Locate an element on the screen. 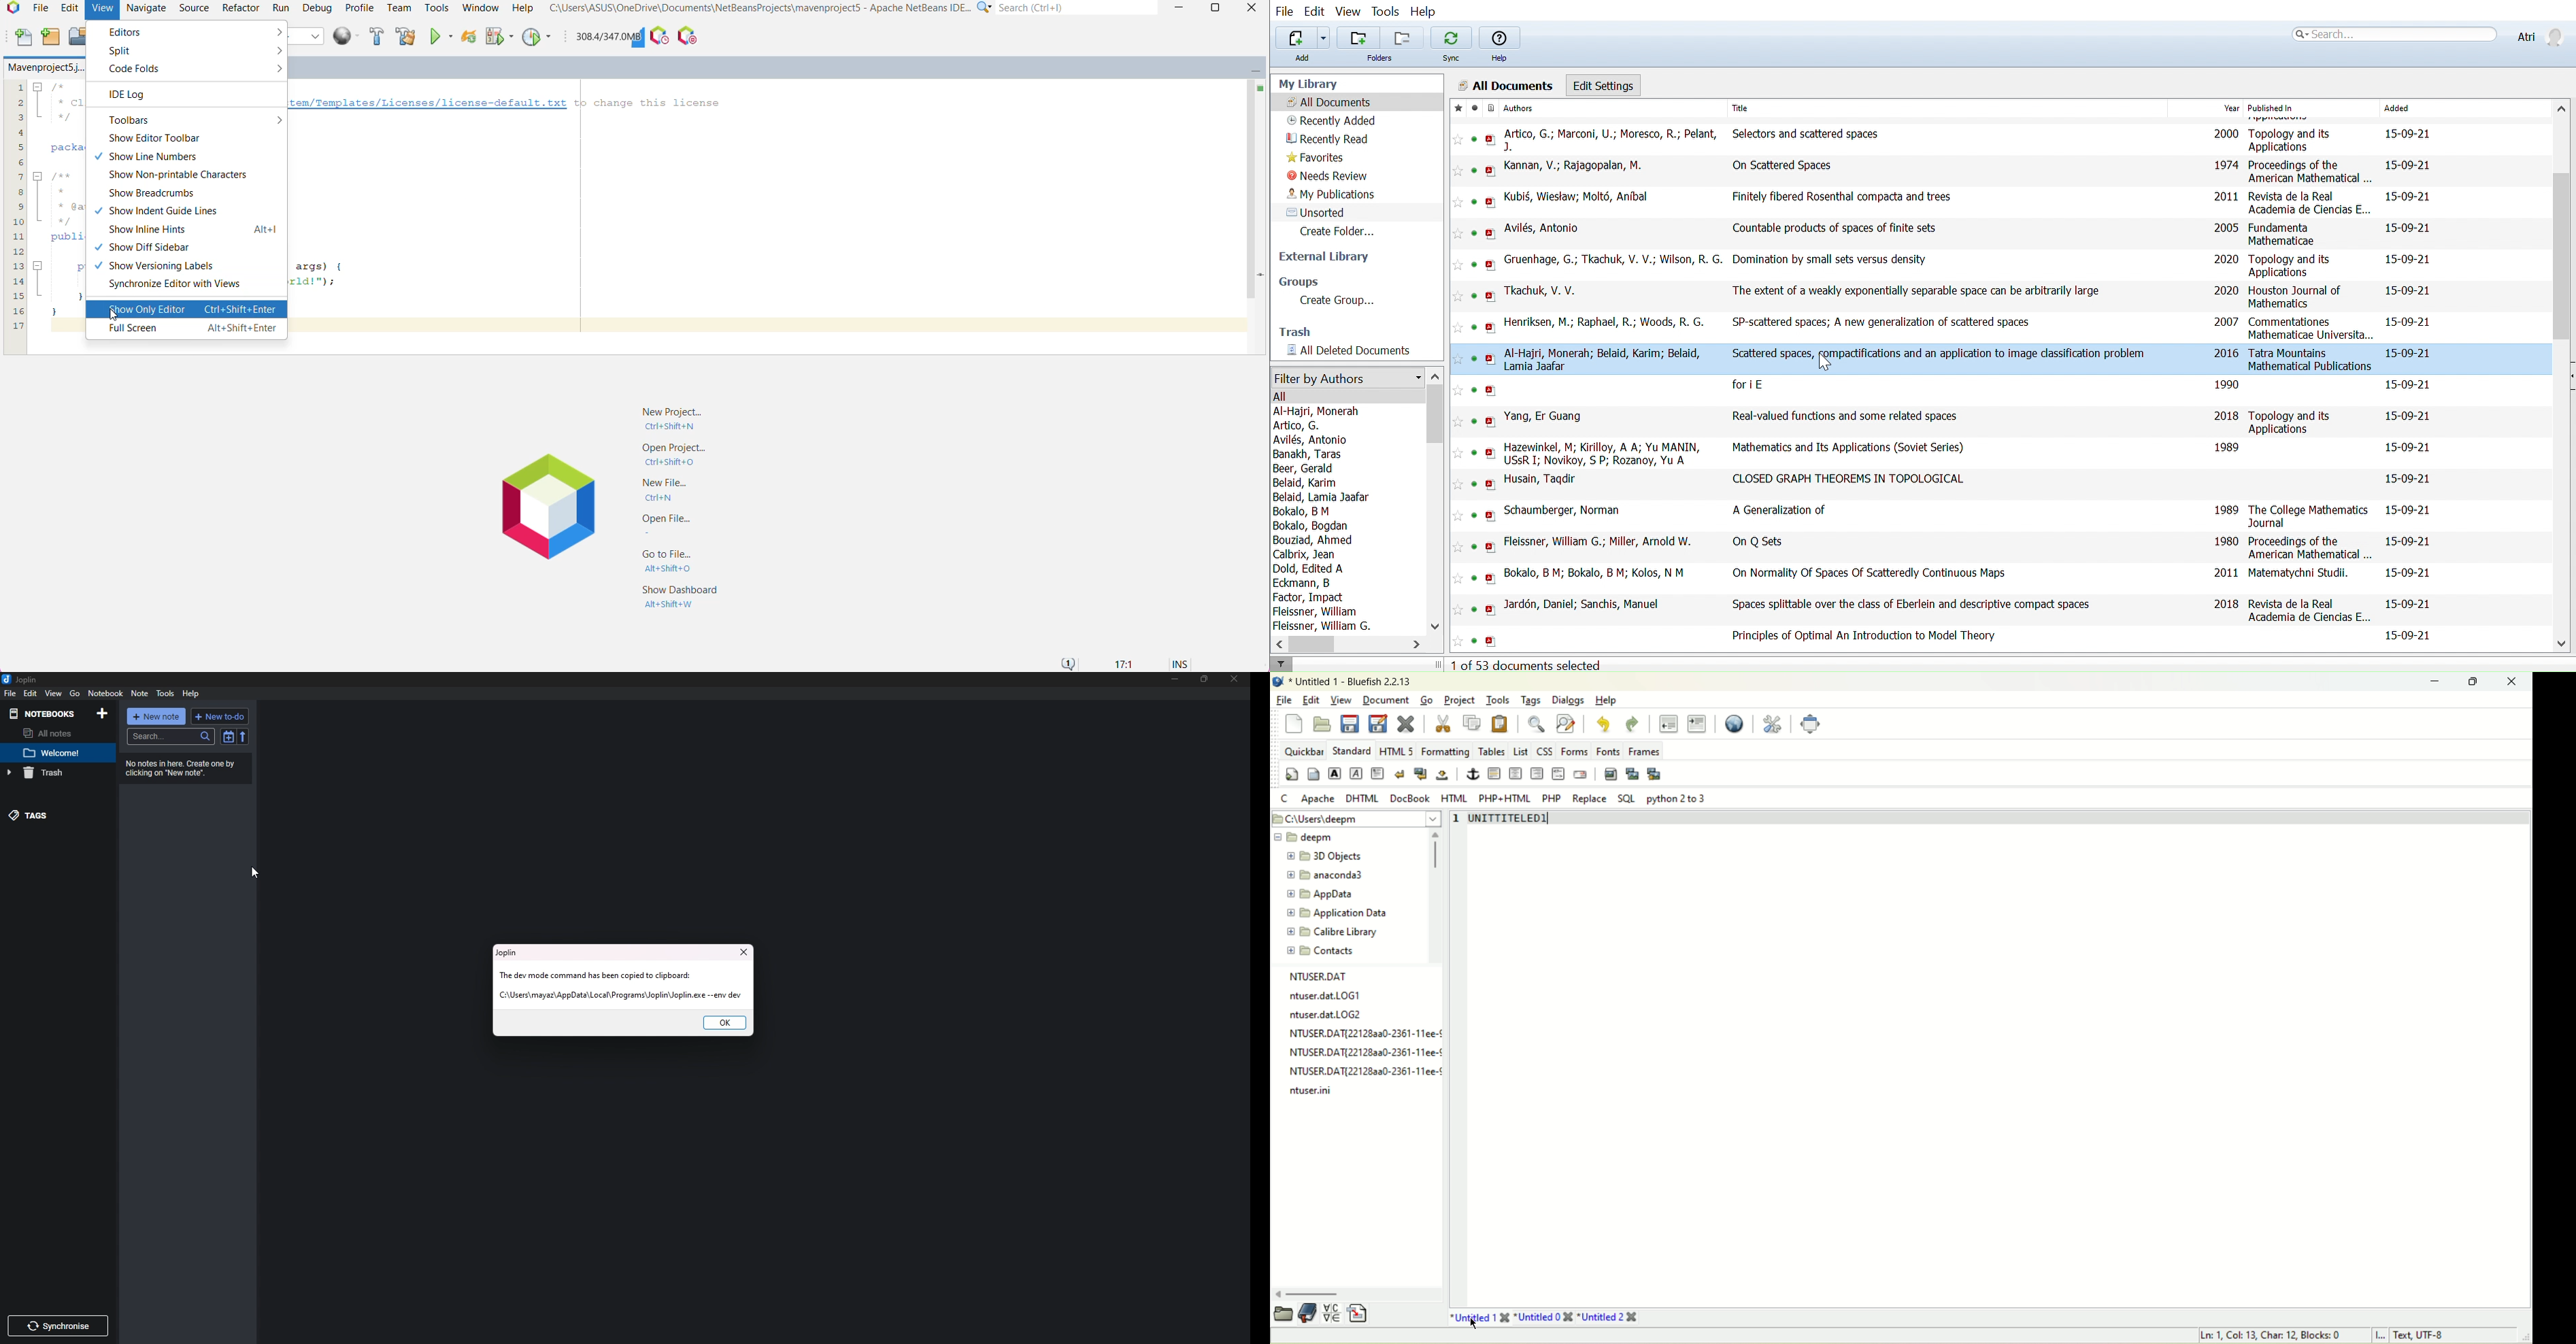  Frames is located at coordinates (1647, 750).